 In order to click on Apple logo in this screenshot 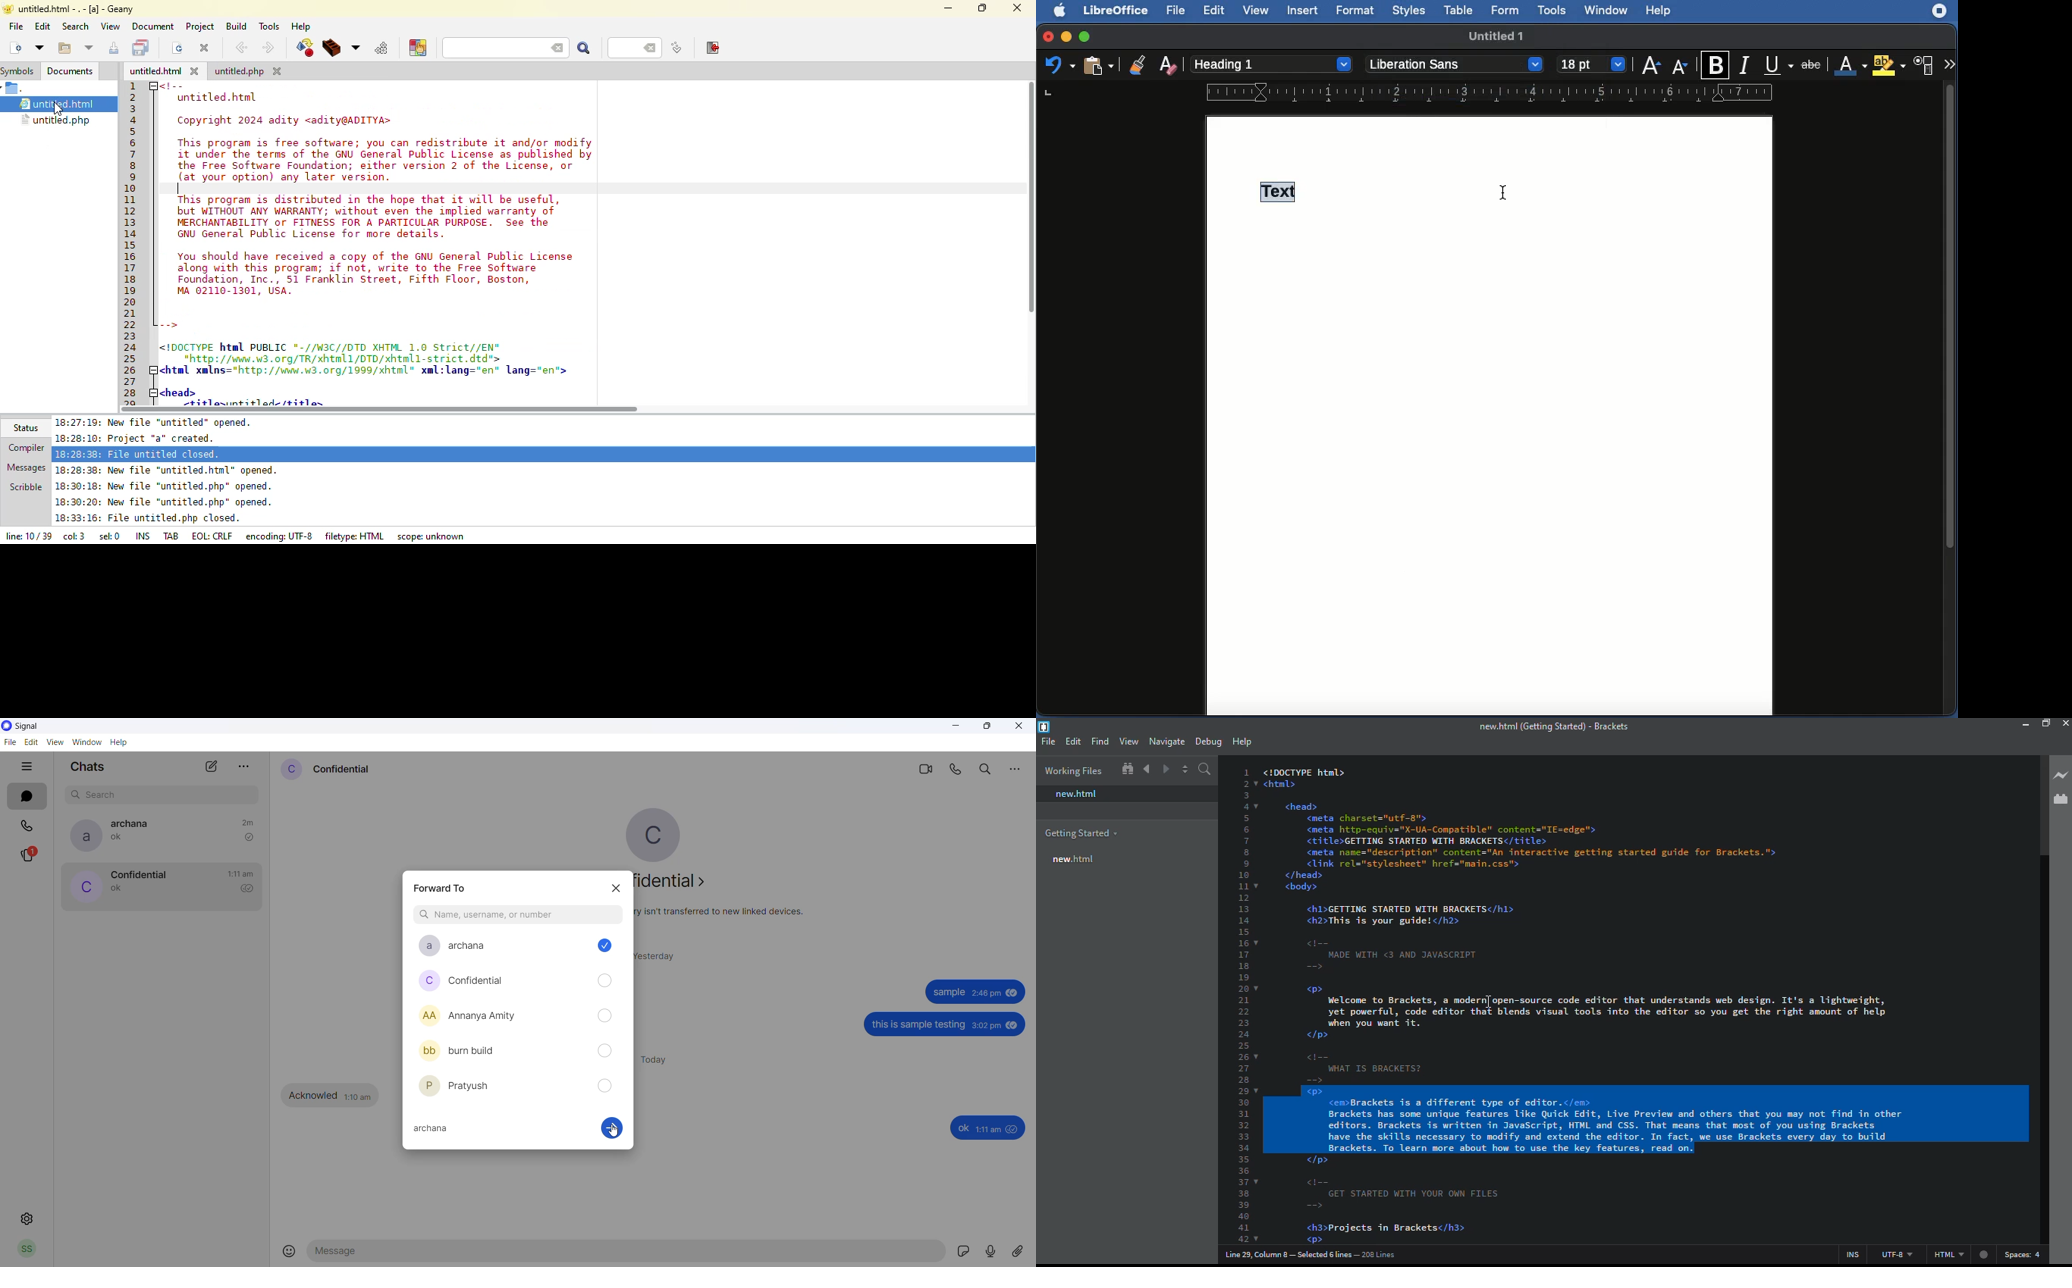, I will do `click(1065, 12)`.